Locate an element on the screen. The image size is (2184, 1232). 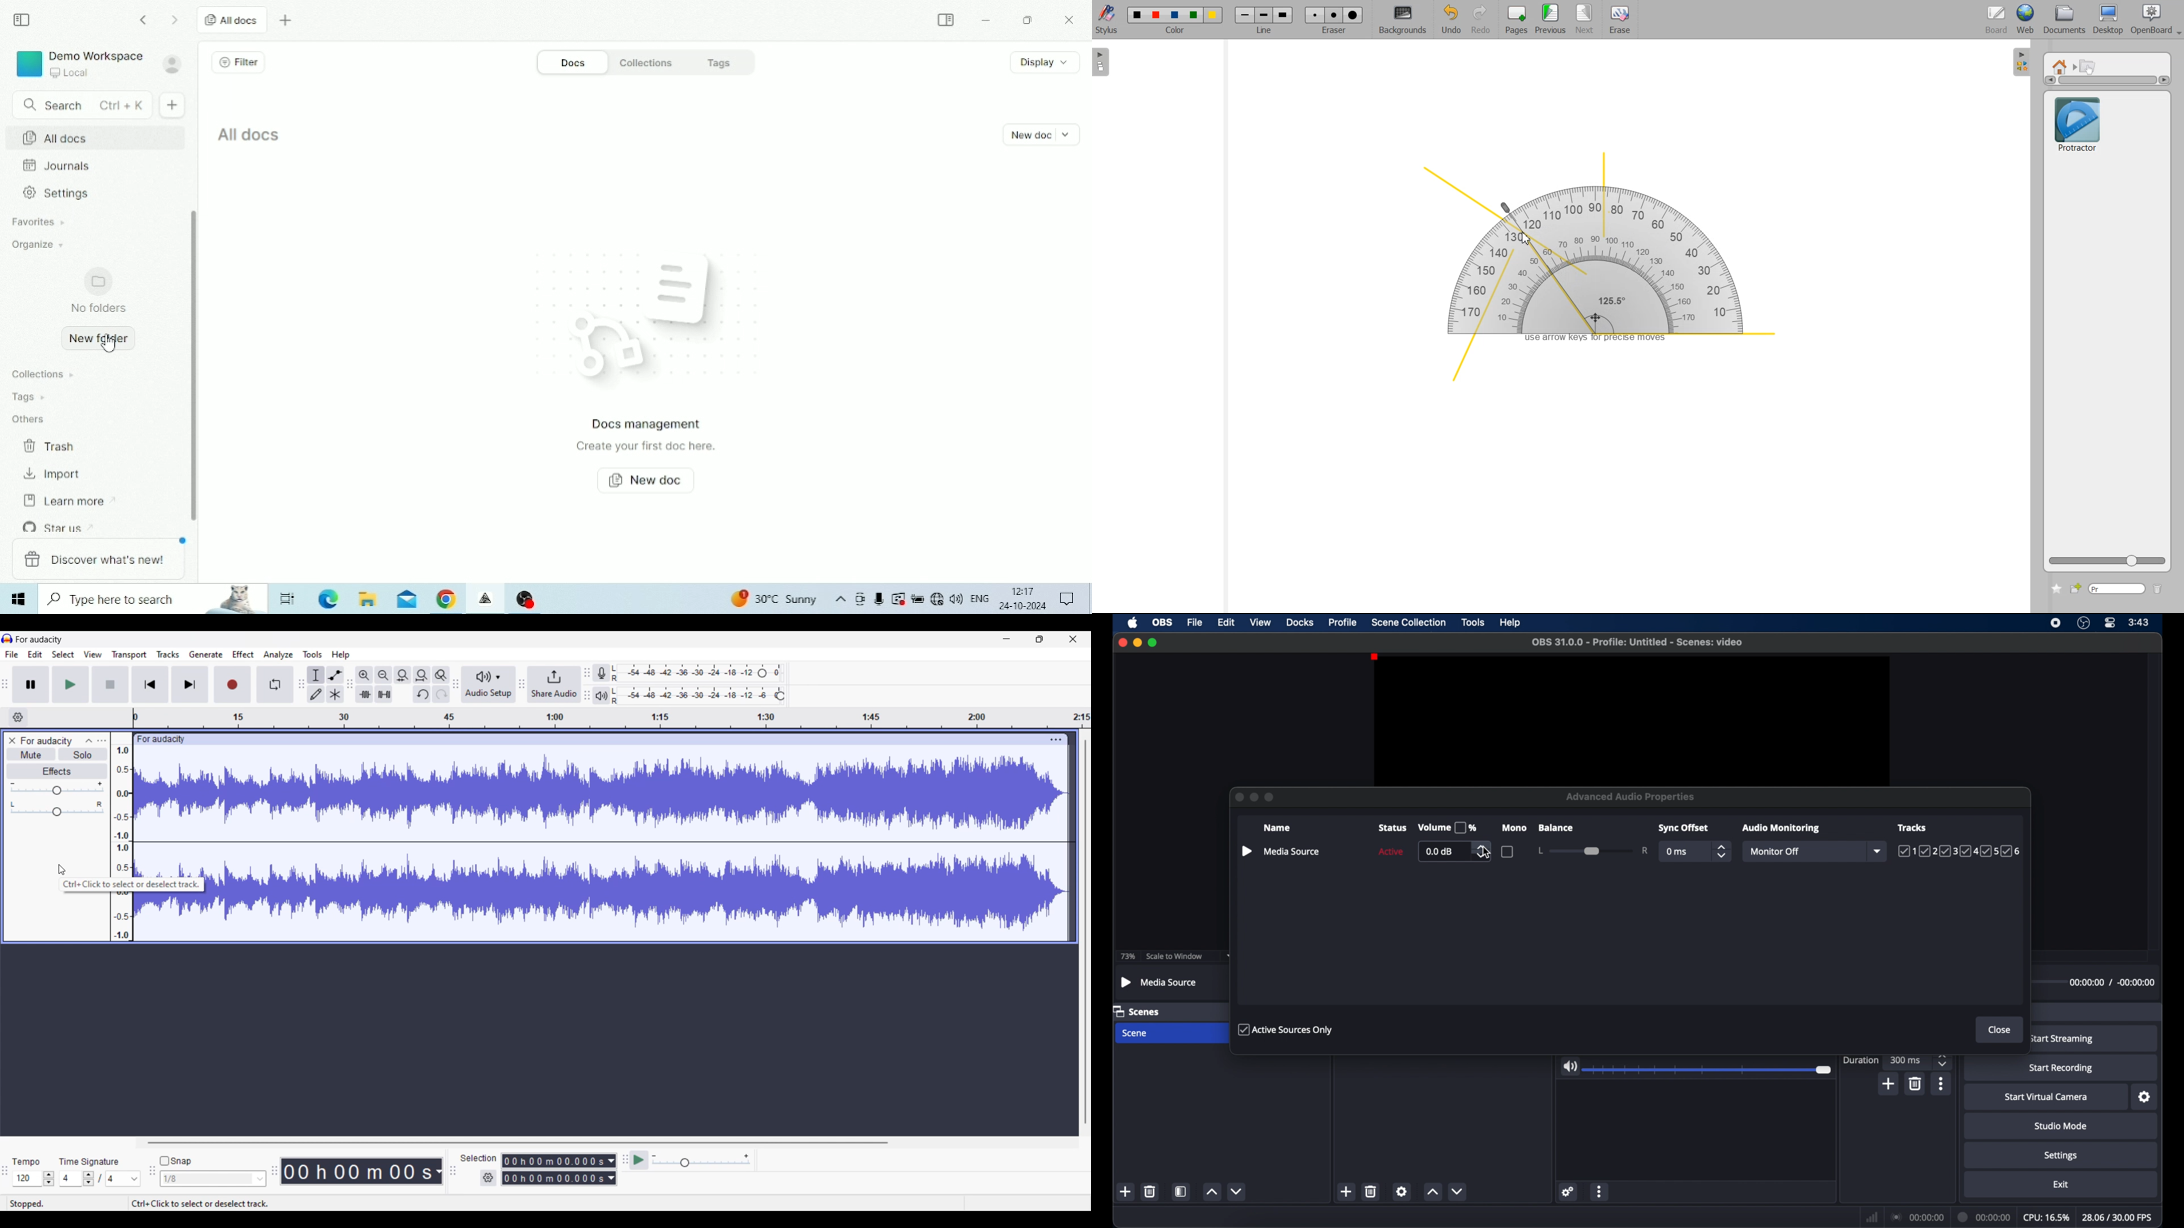
stepper buttons is located at coordinates (1721, 851).